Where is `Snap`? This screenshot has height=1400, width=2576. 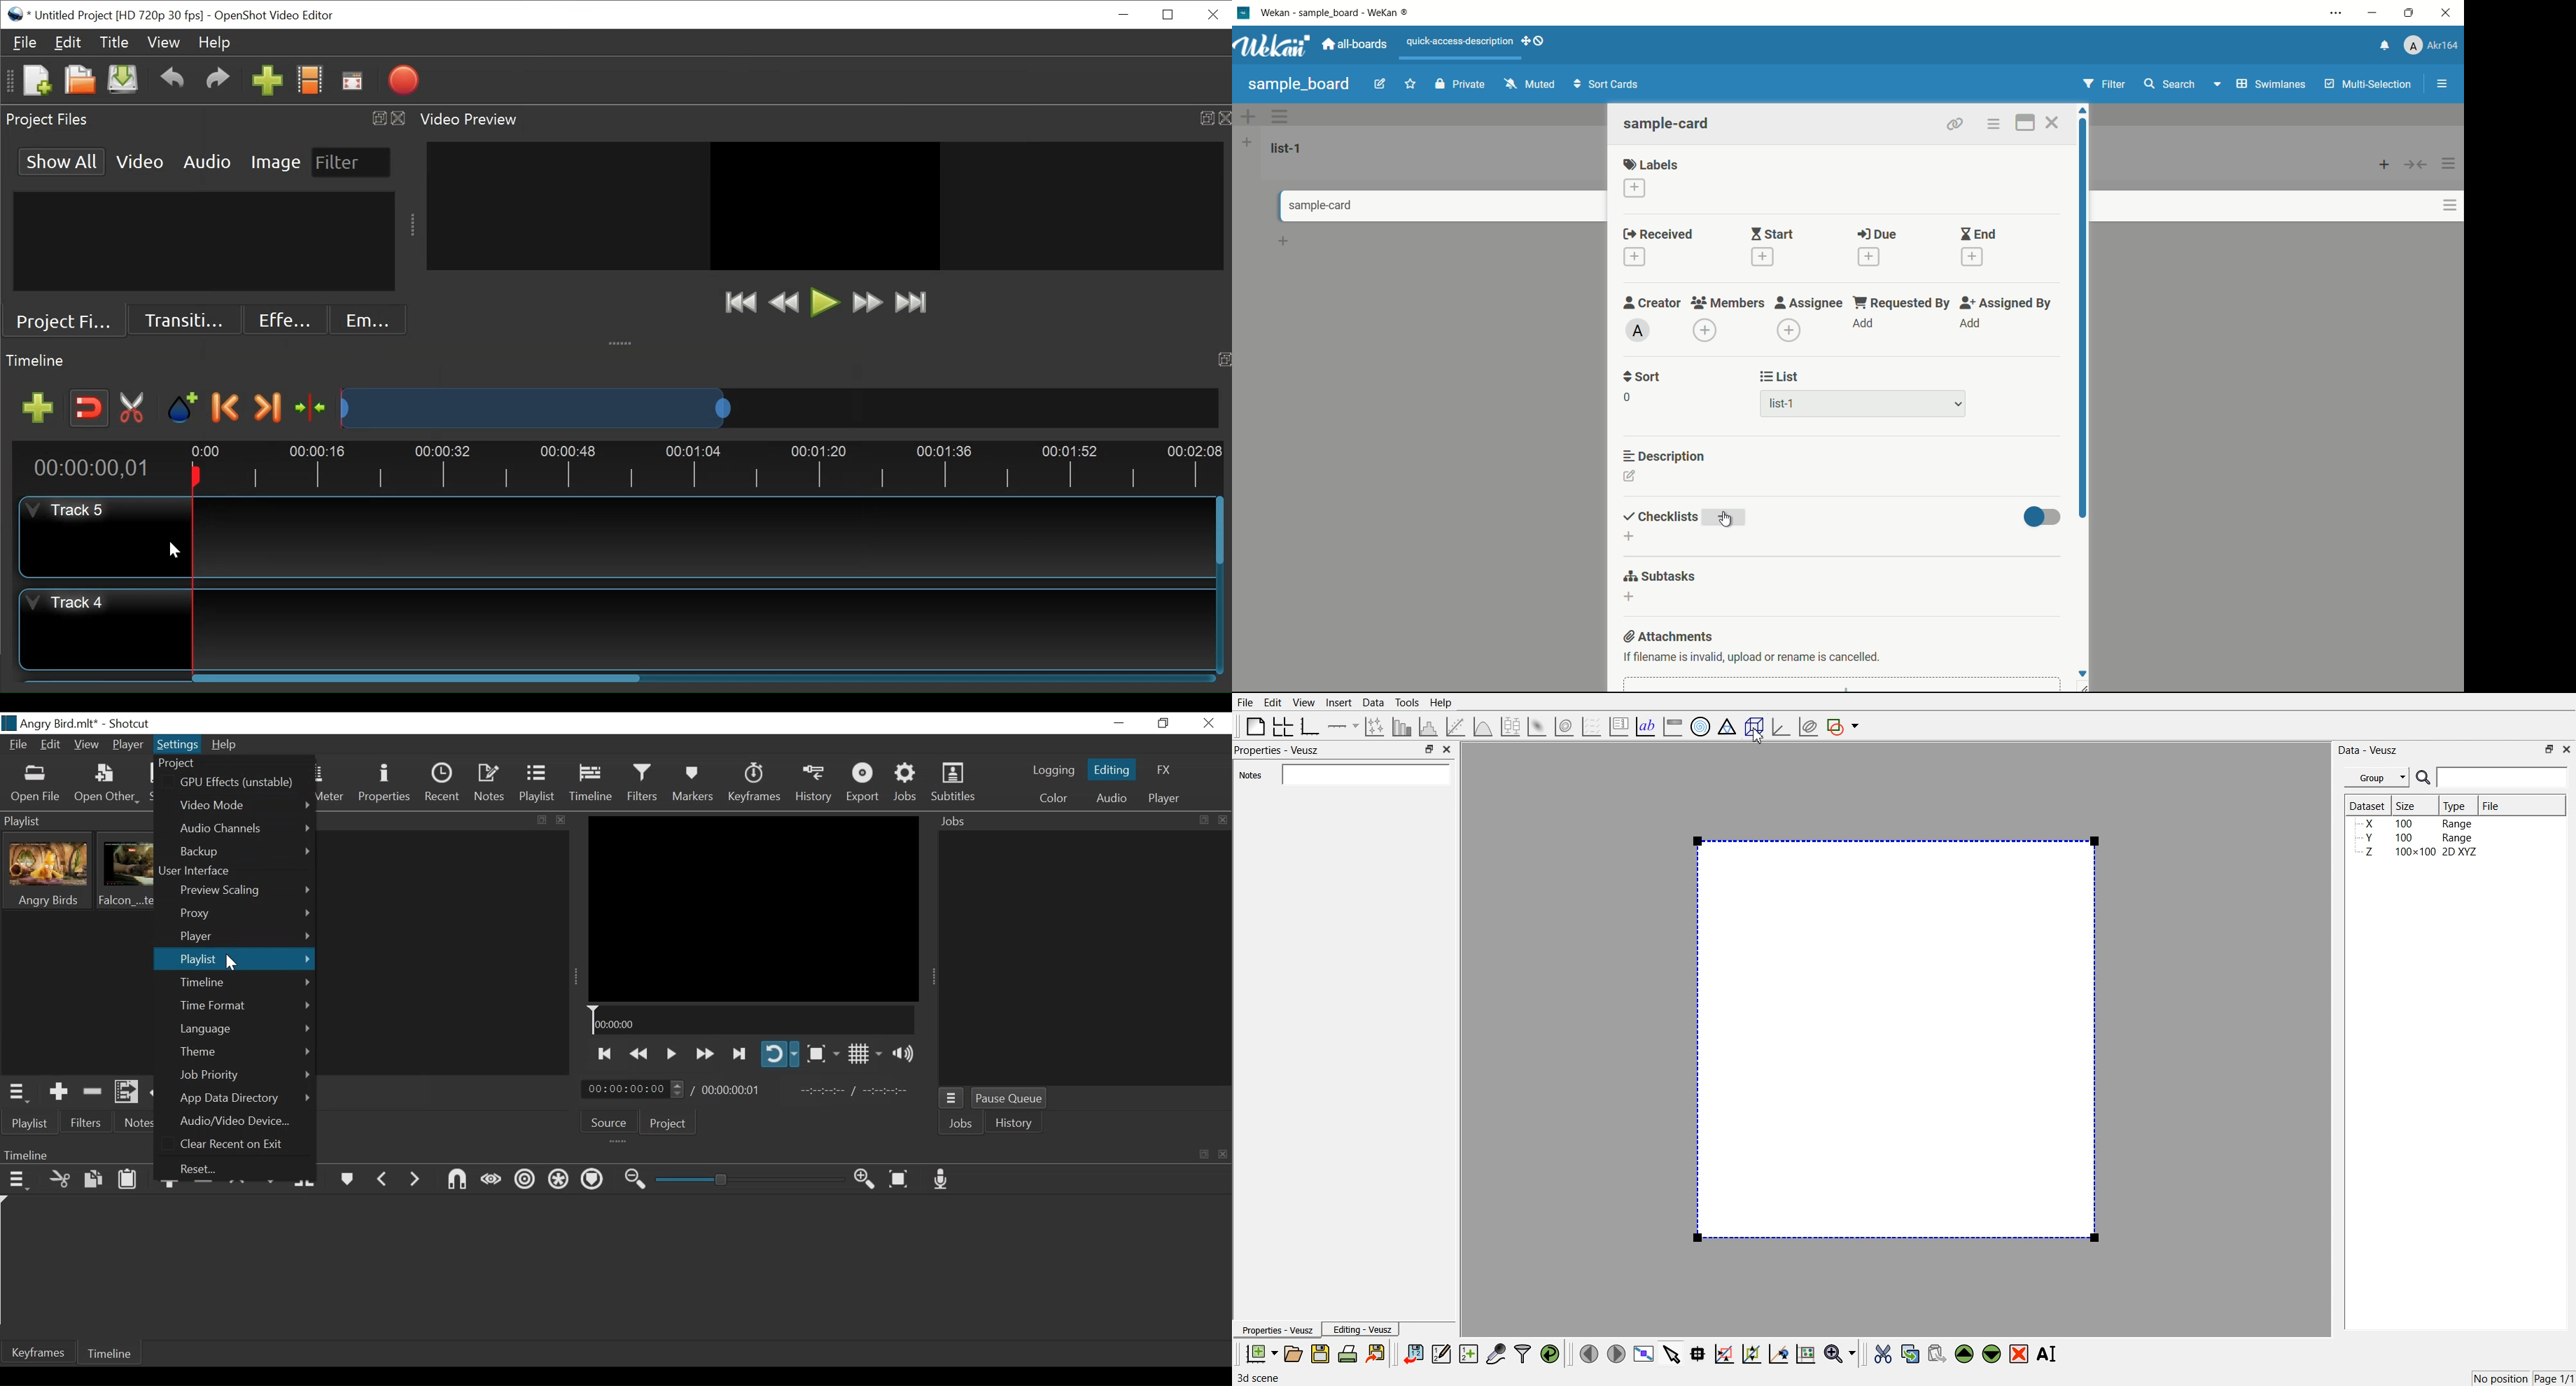
Snap is located at coordinates (458, 1181).